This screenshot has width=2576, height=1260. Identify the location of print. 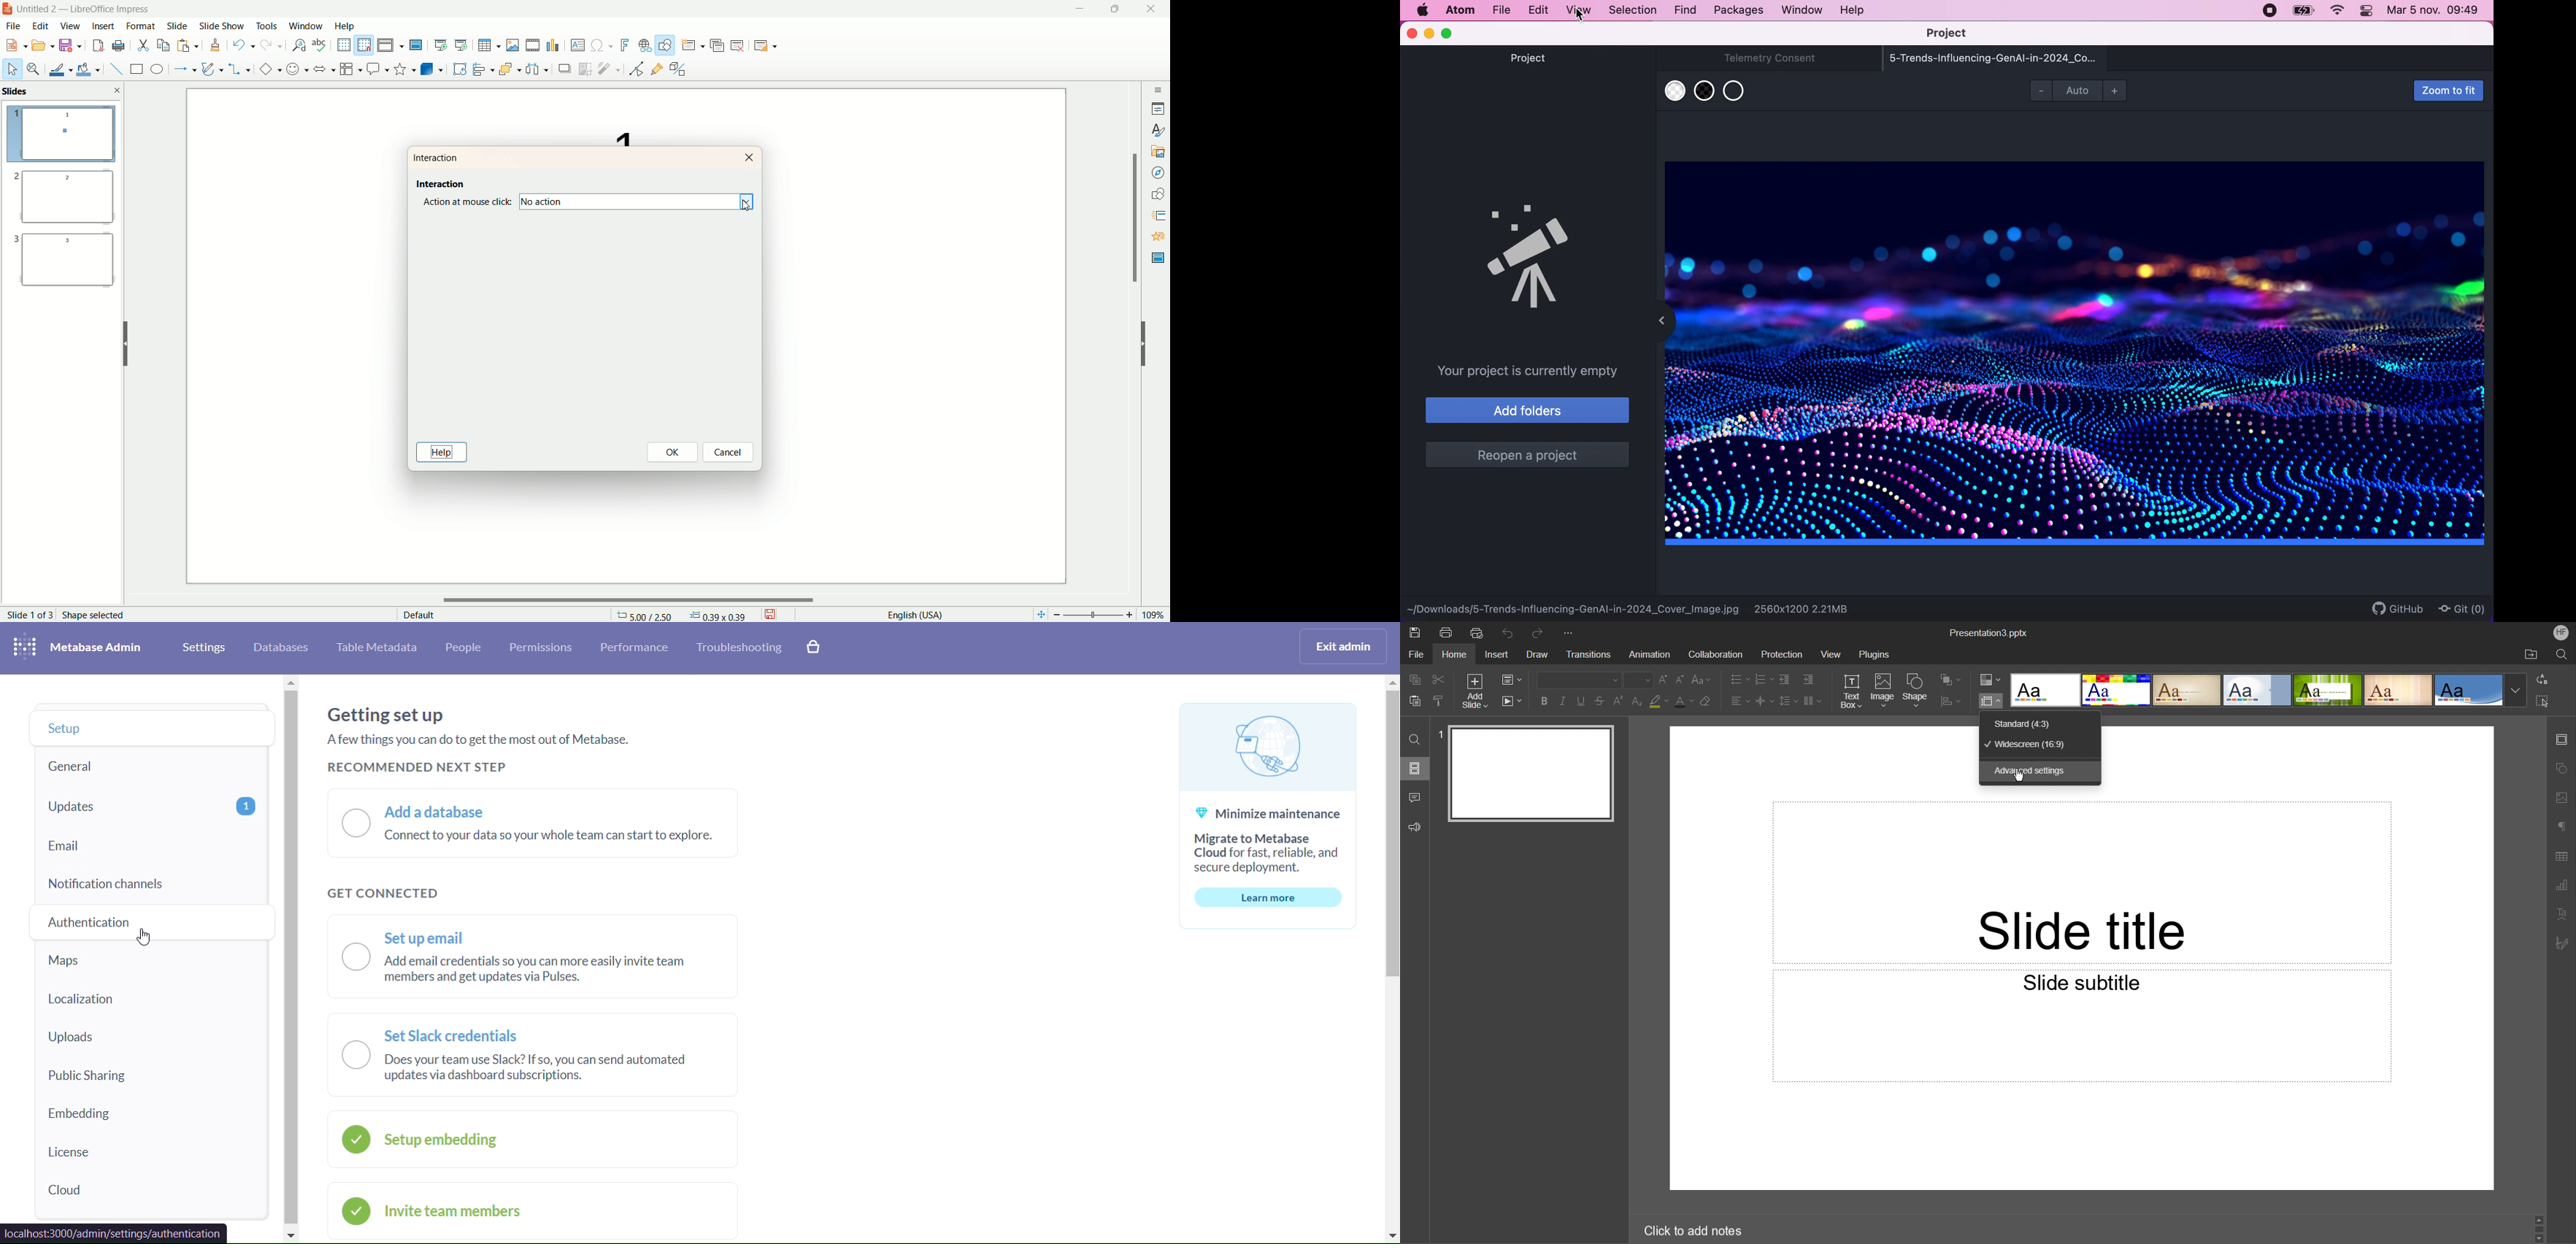
(118, 45).